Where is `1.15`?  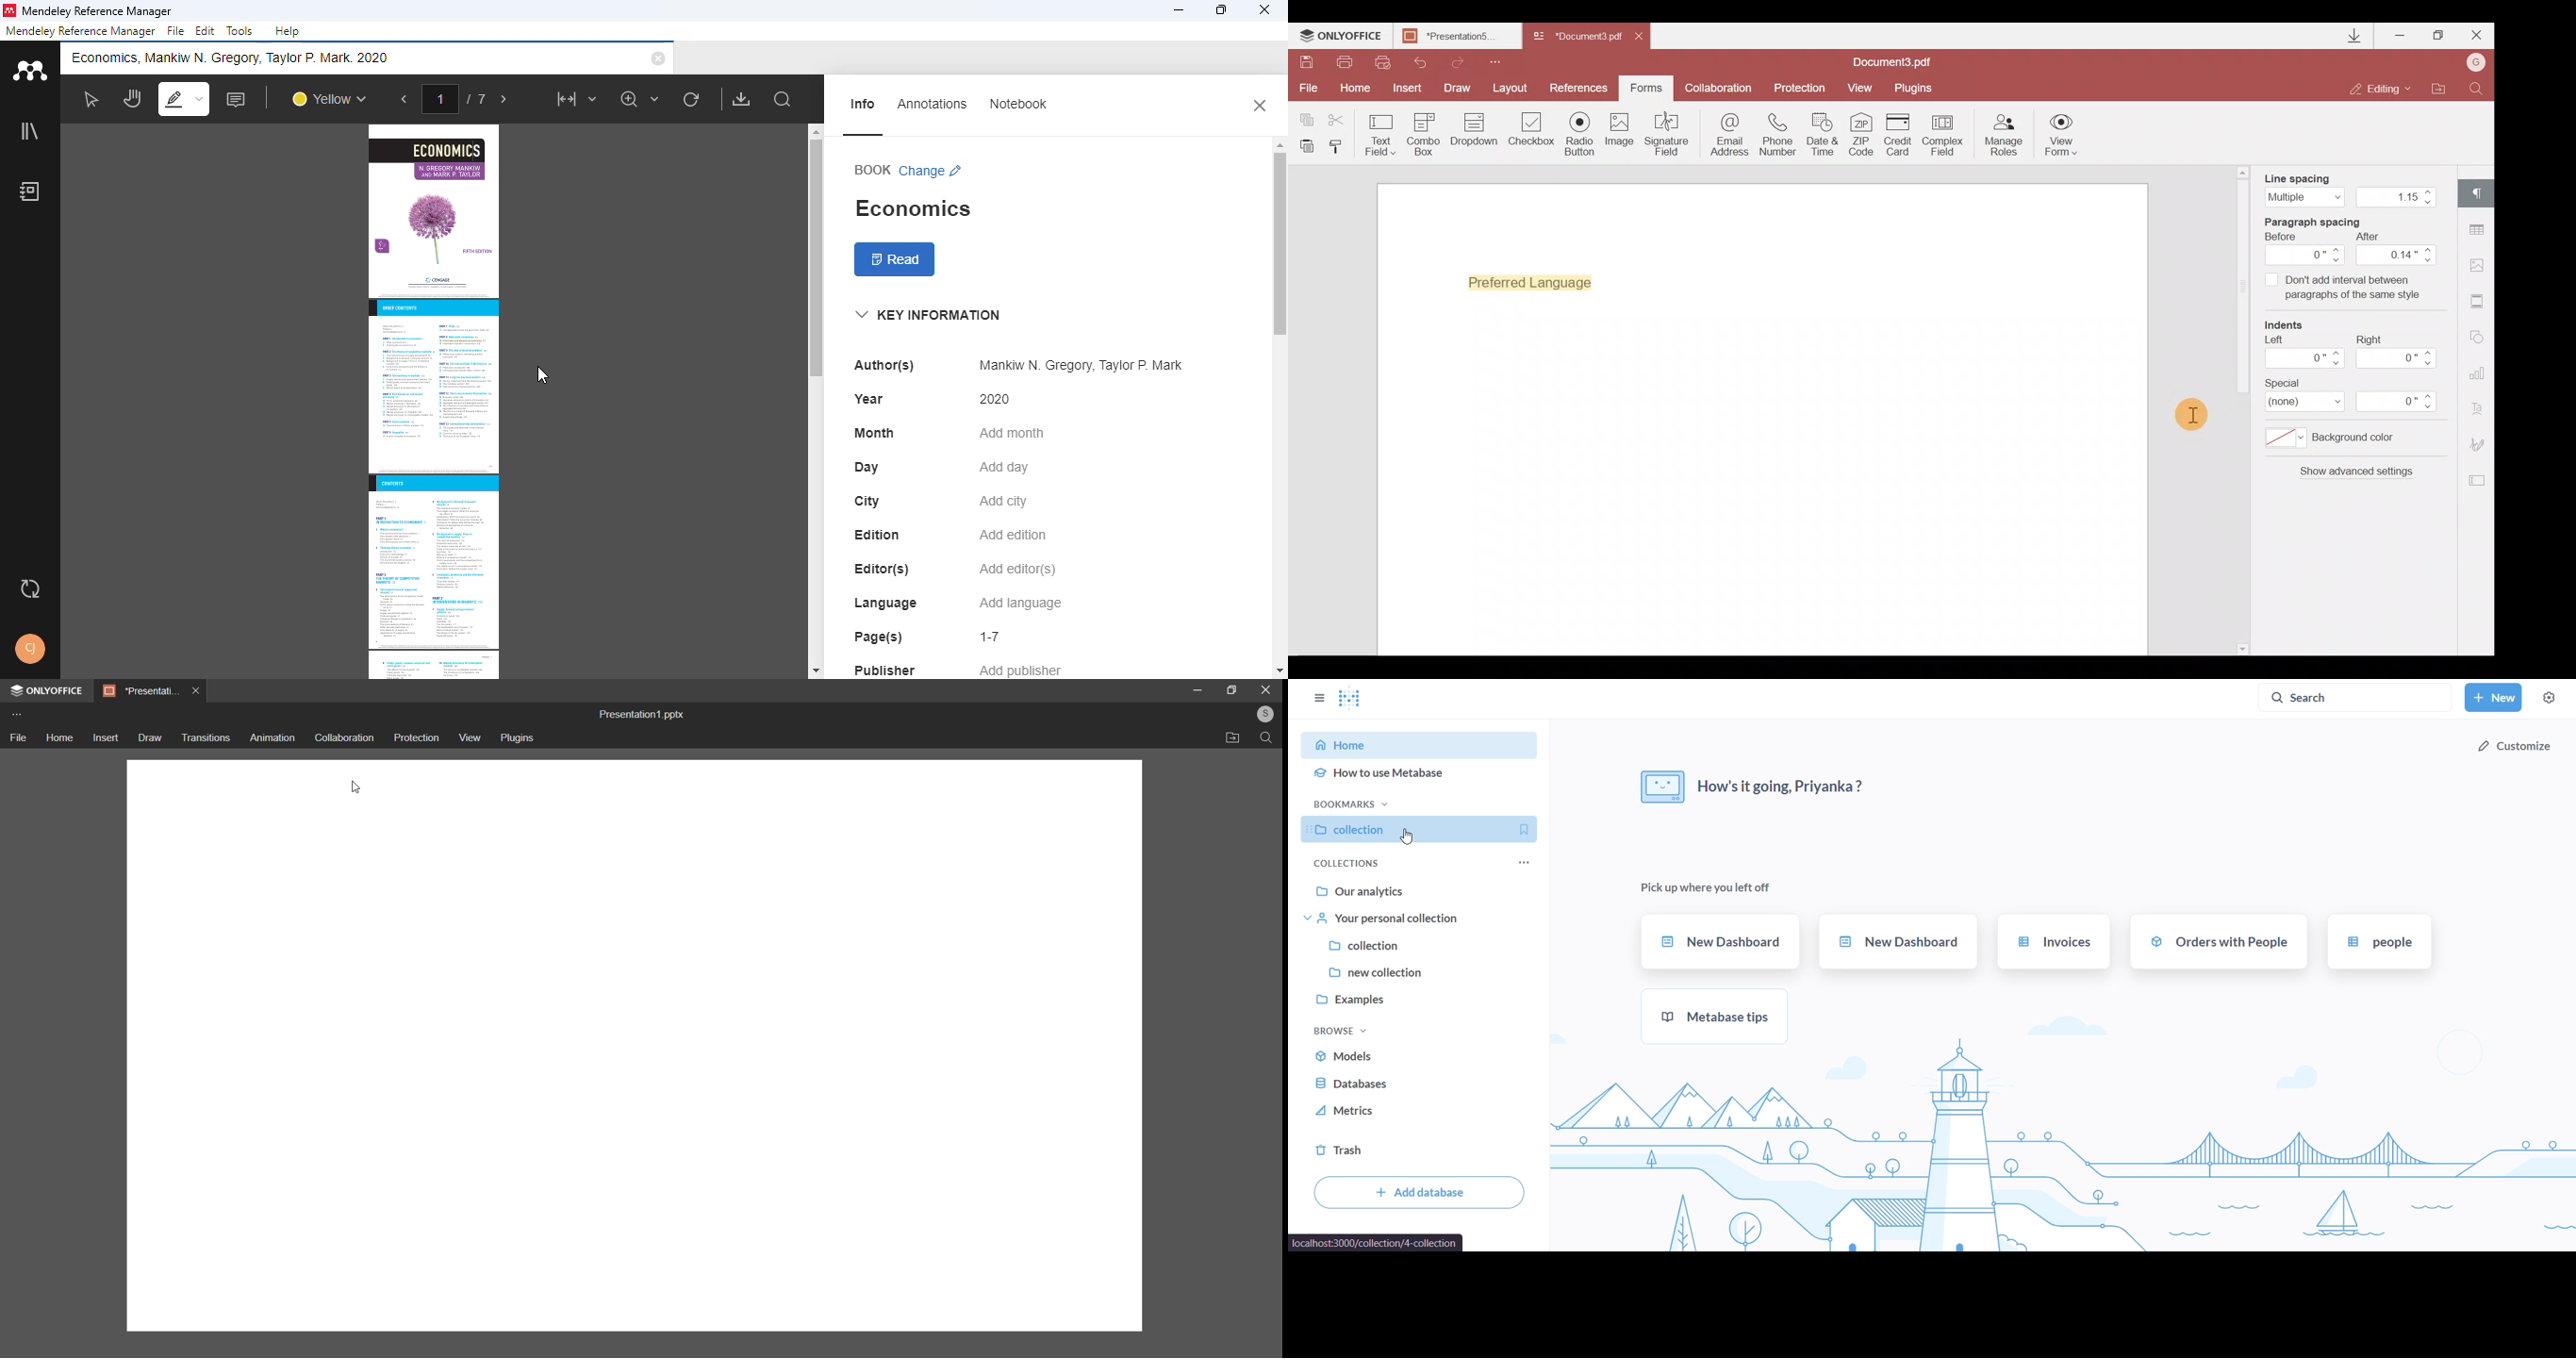 1.15 is located at coordinates (2389, 198).